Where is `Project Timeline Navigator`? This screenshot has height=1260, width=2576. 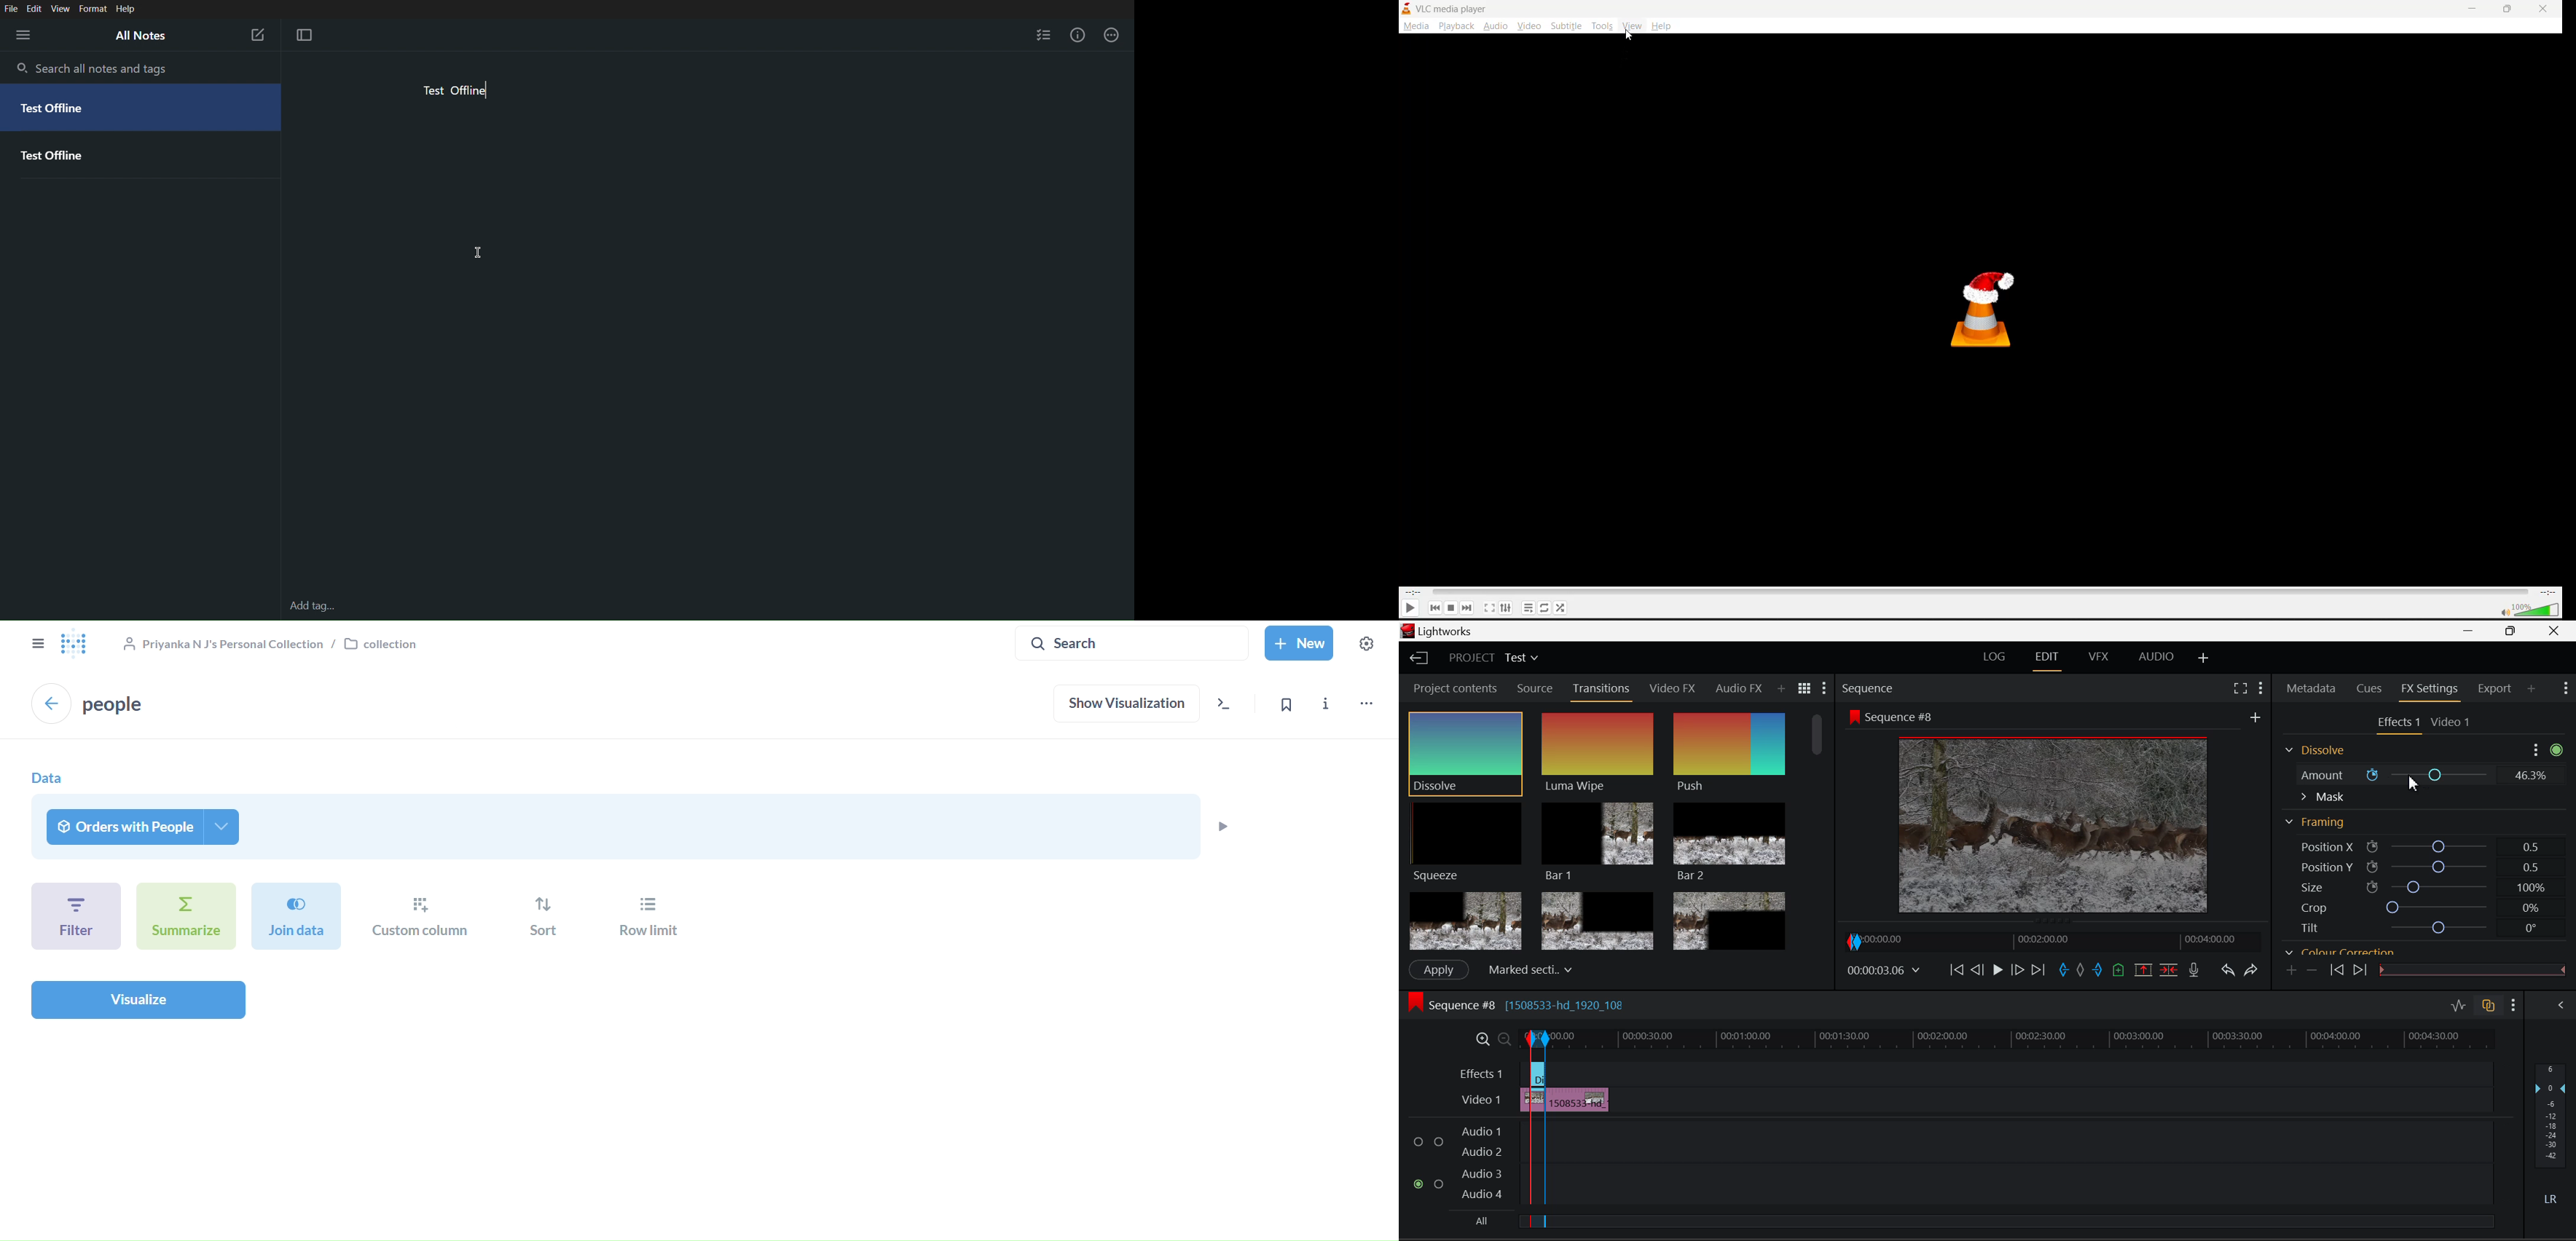
Project Timeline Navigator is located at coordinates (2051, 941).